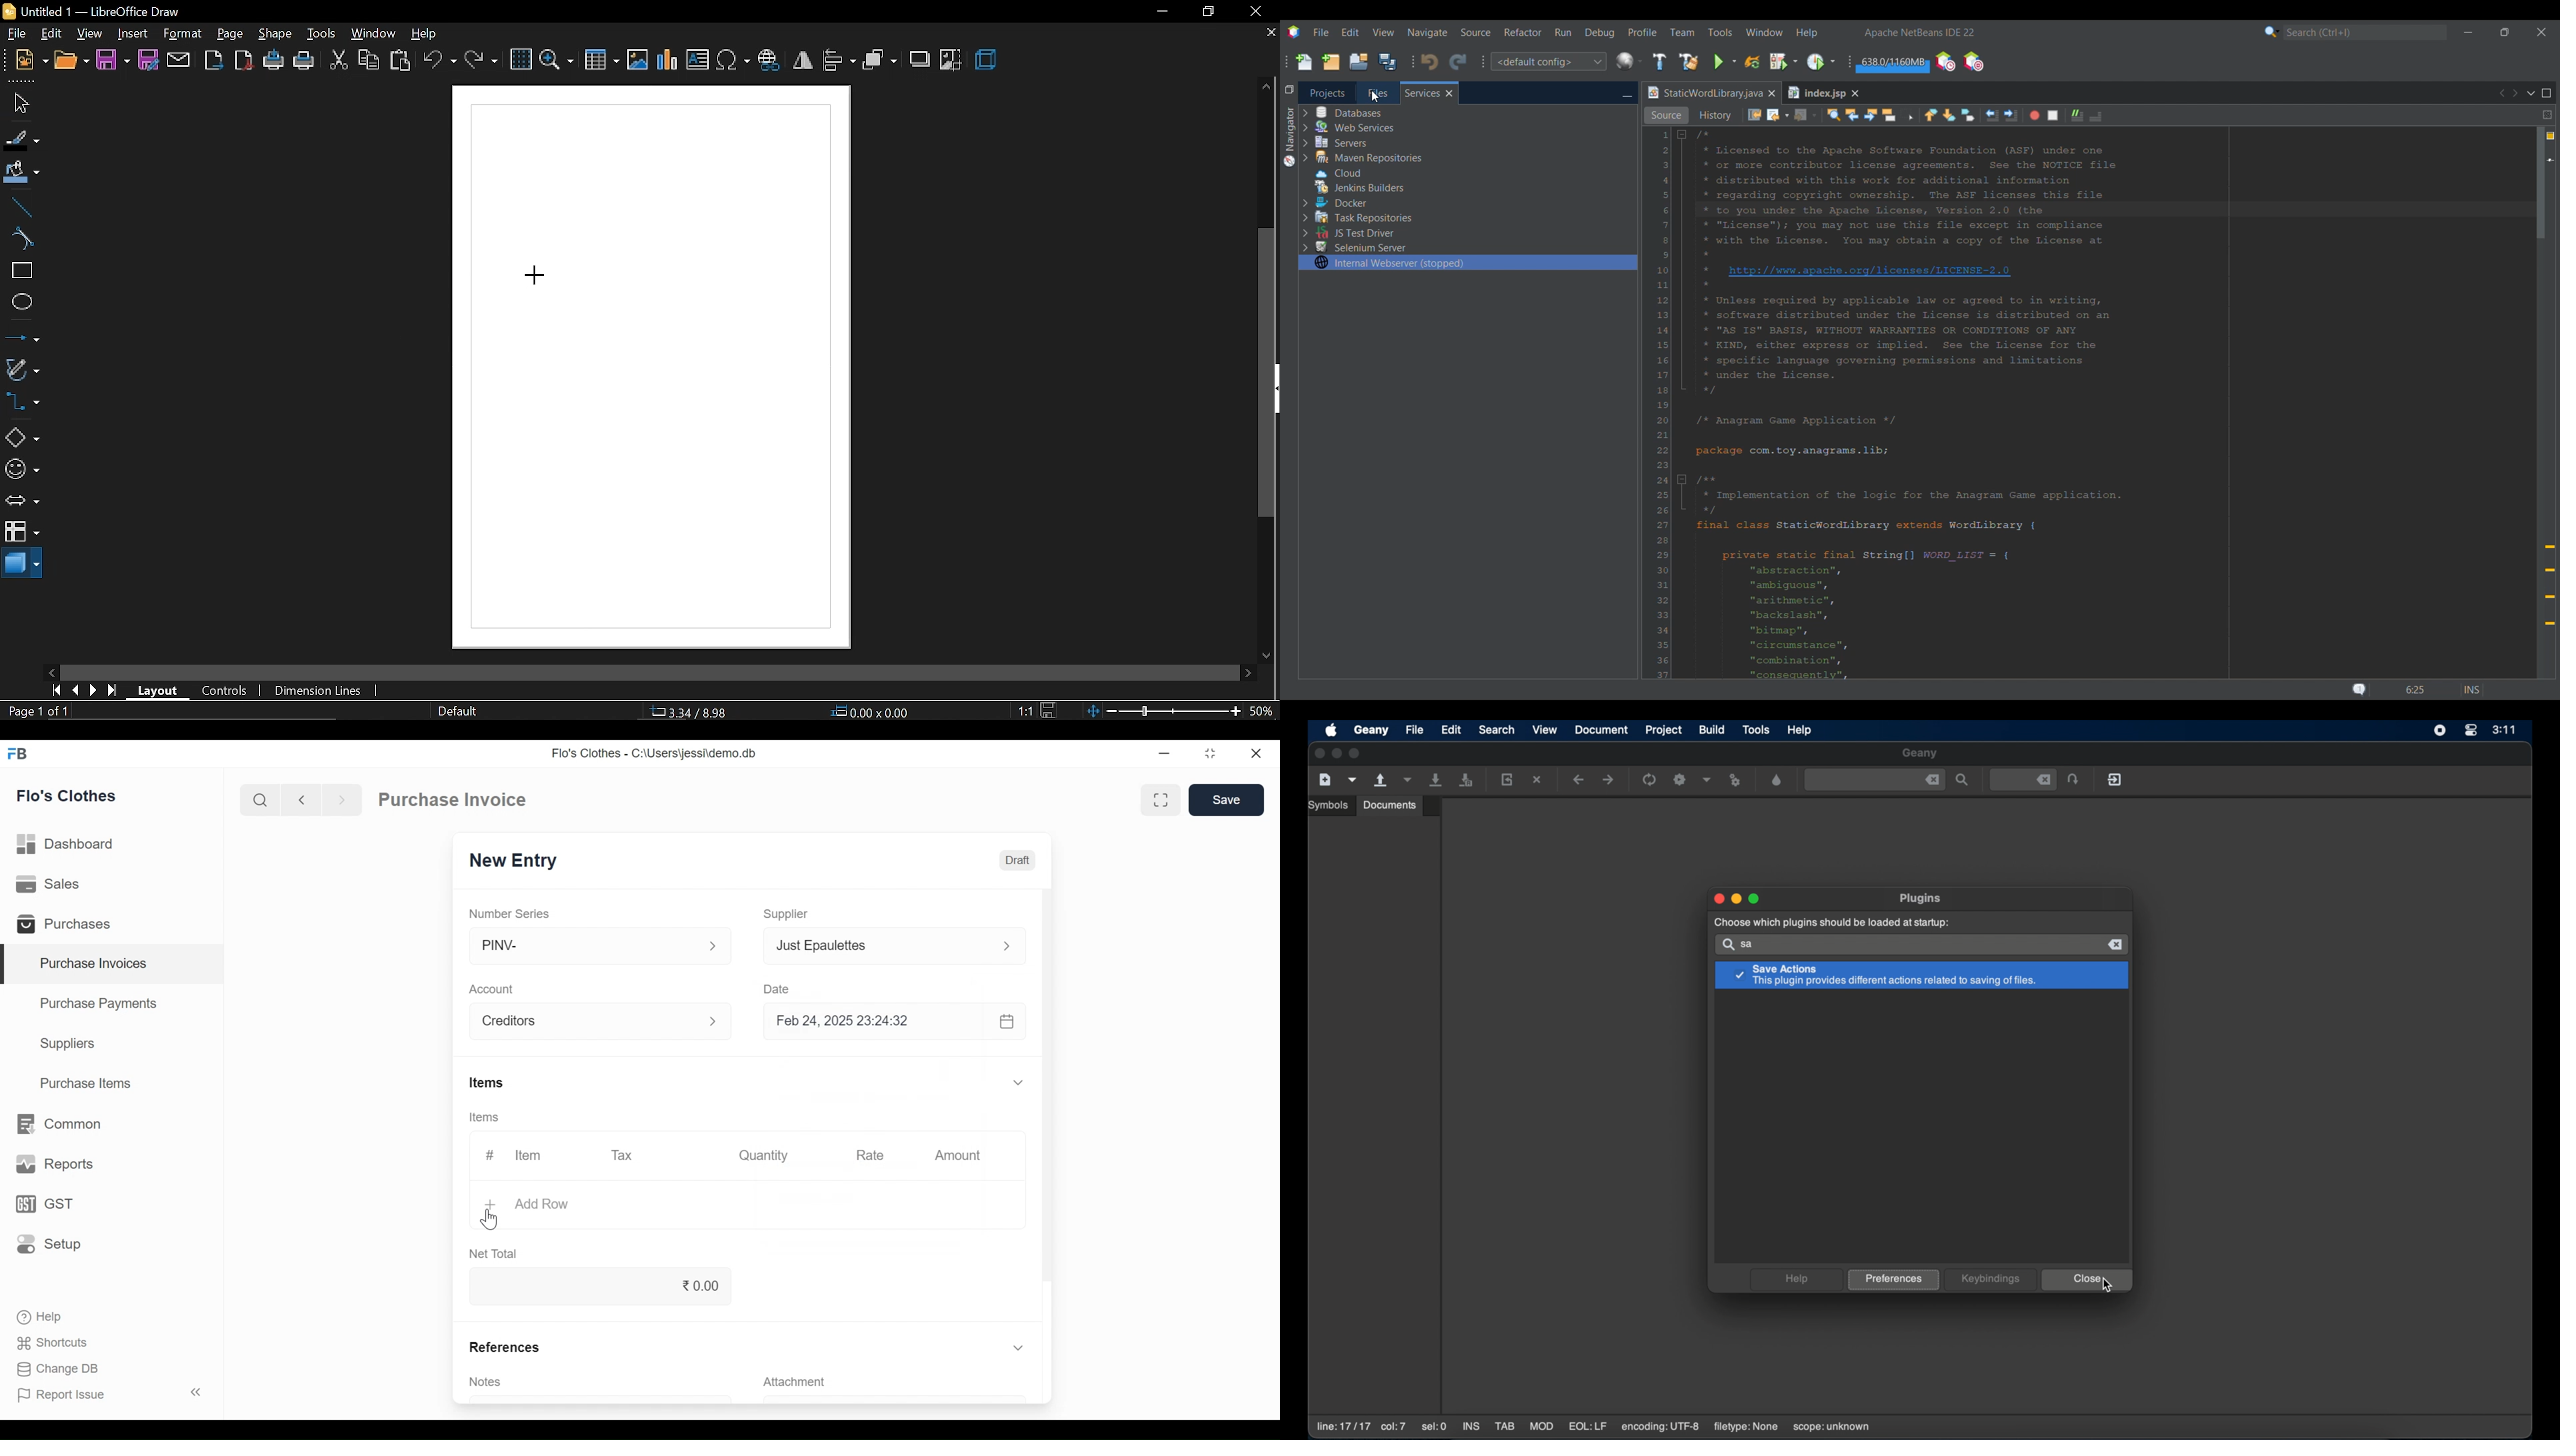 Image resolution: width=2576 pixels, height=1456 pixels. I want to click on New Entry, so click(515, 861).